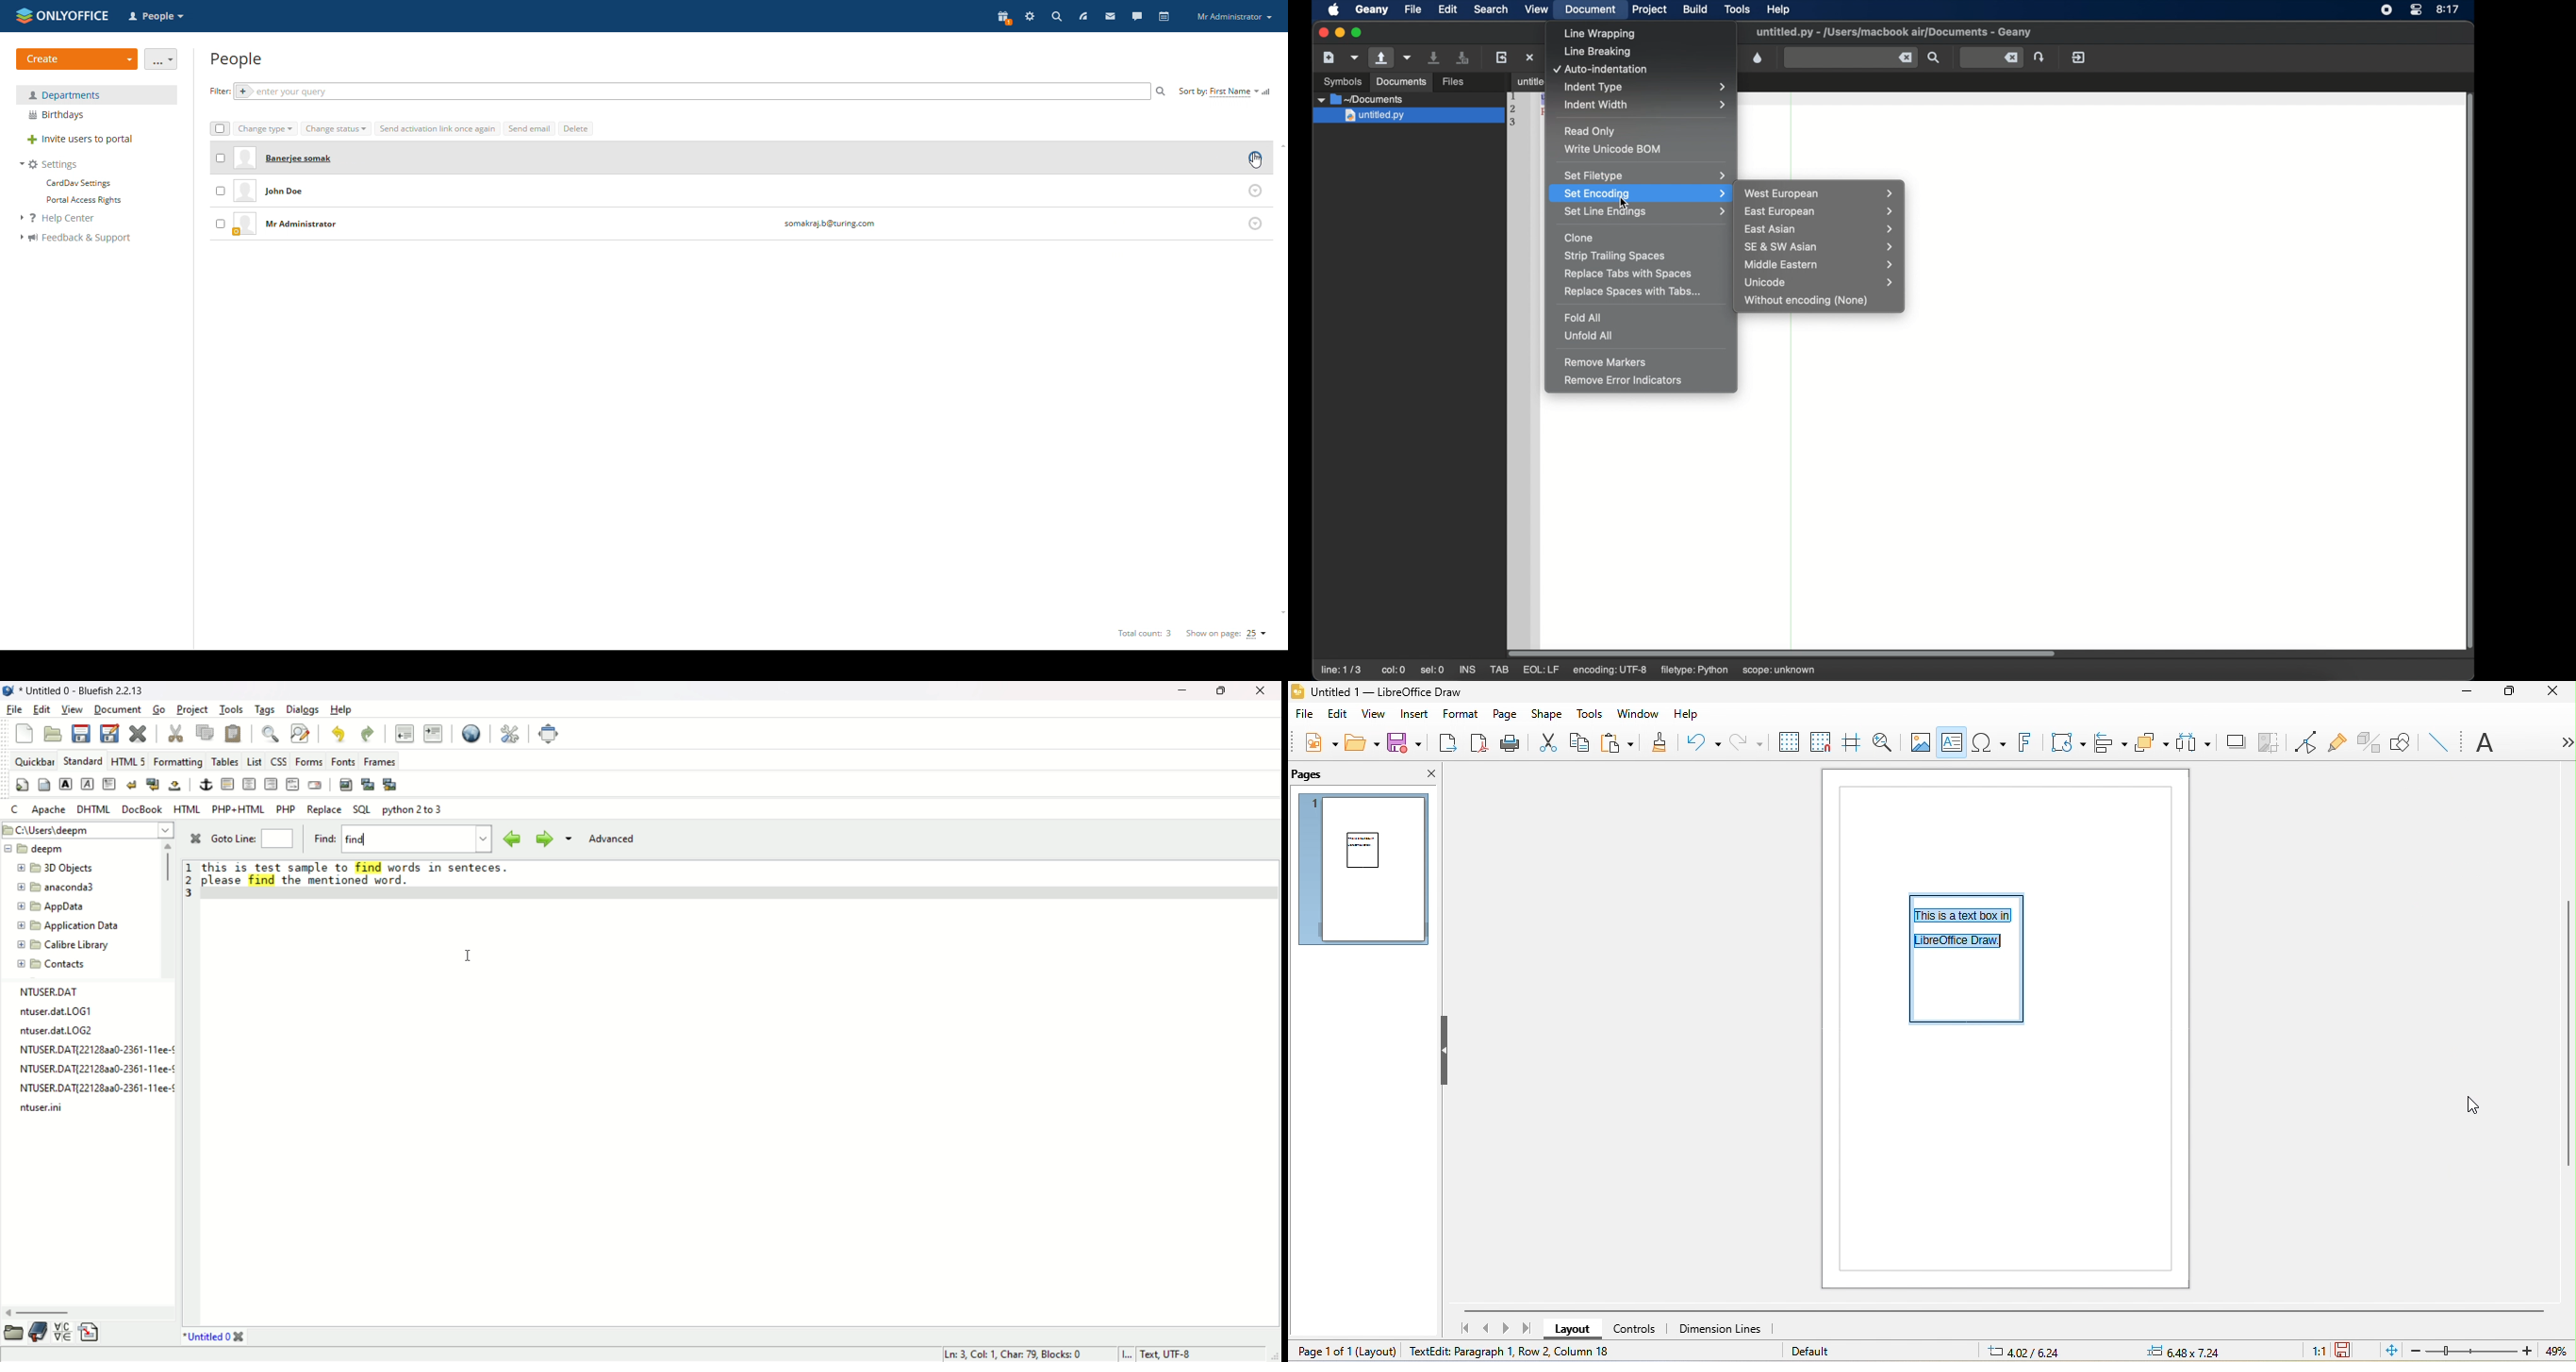  I want to click on copy, so click(1582, 745).